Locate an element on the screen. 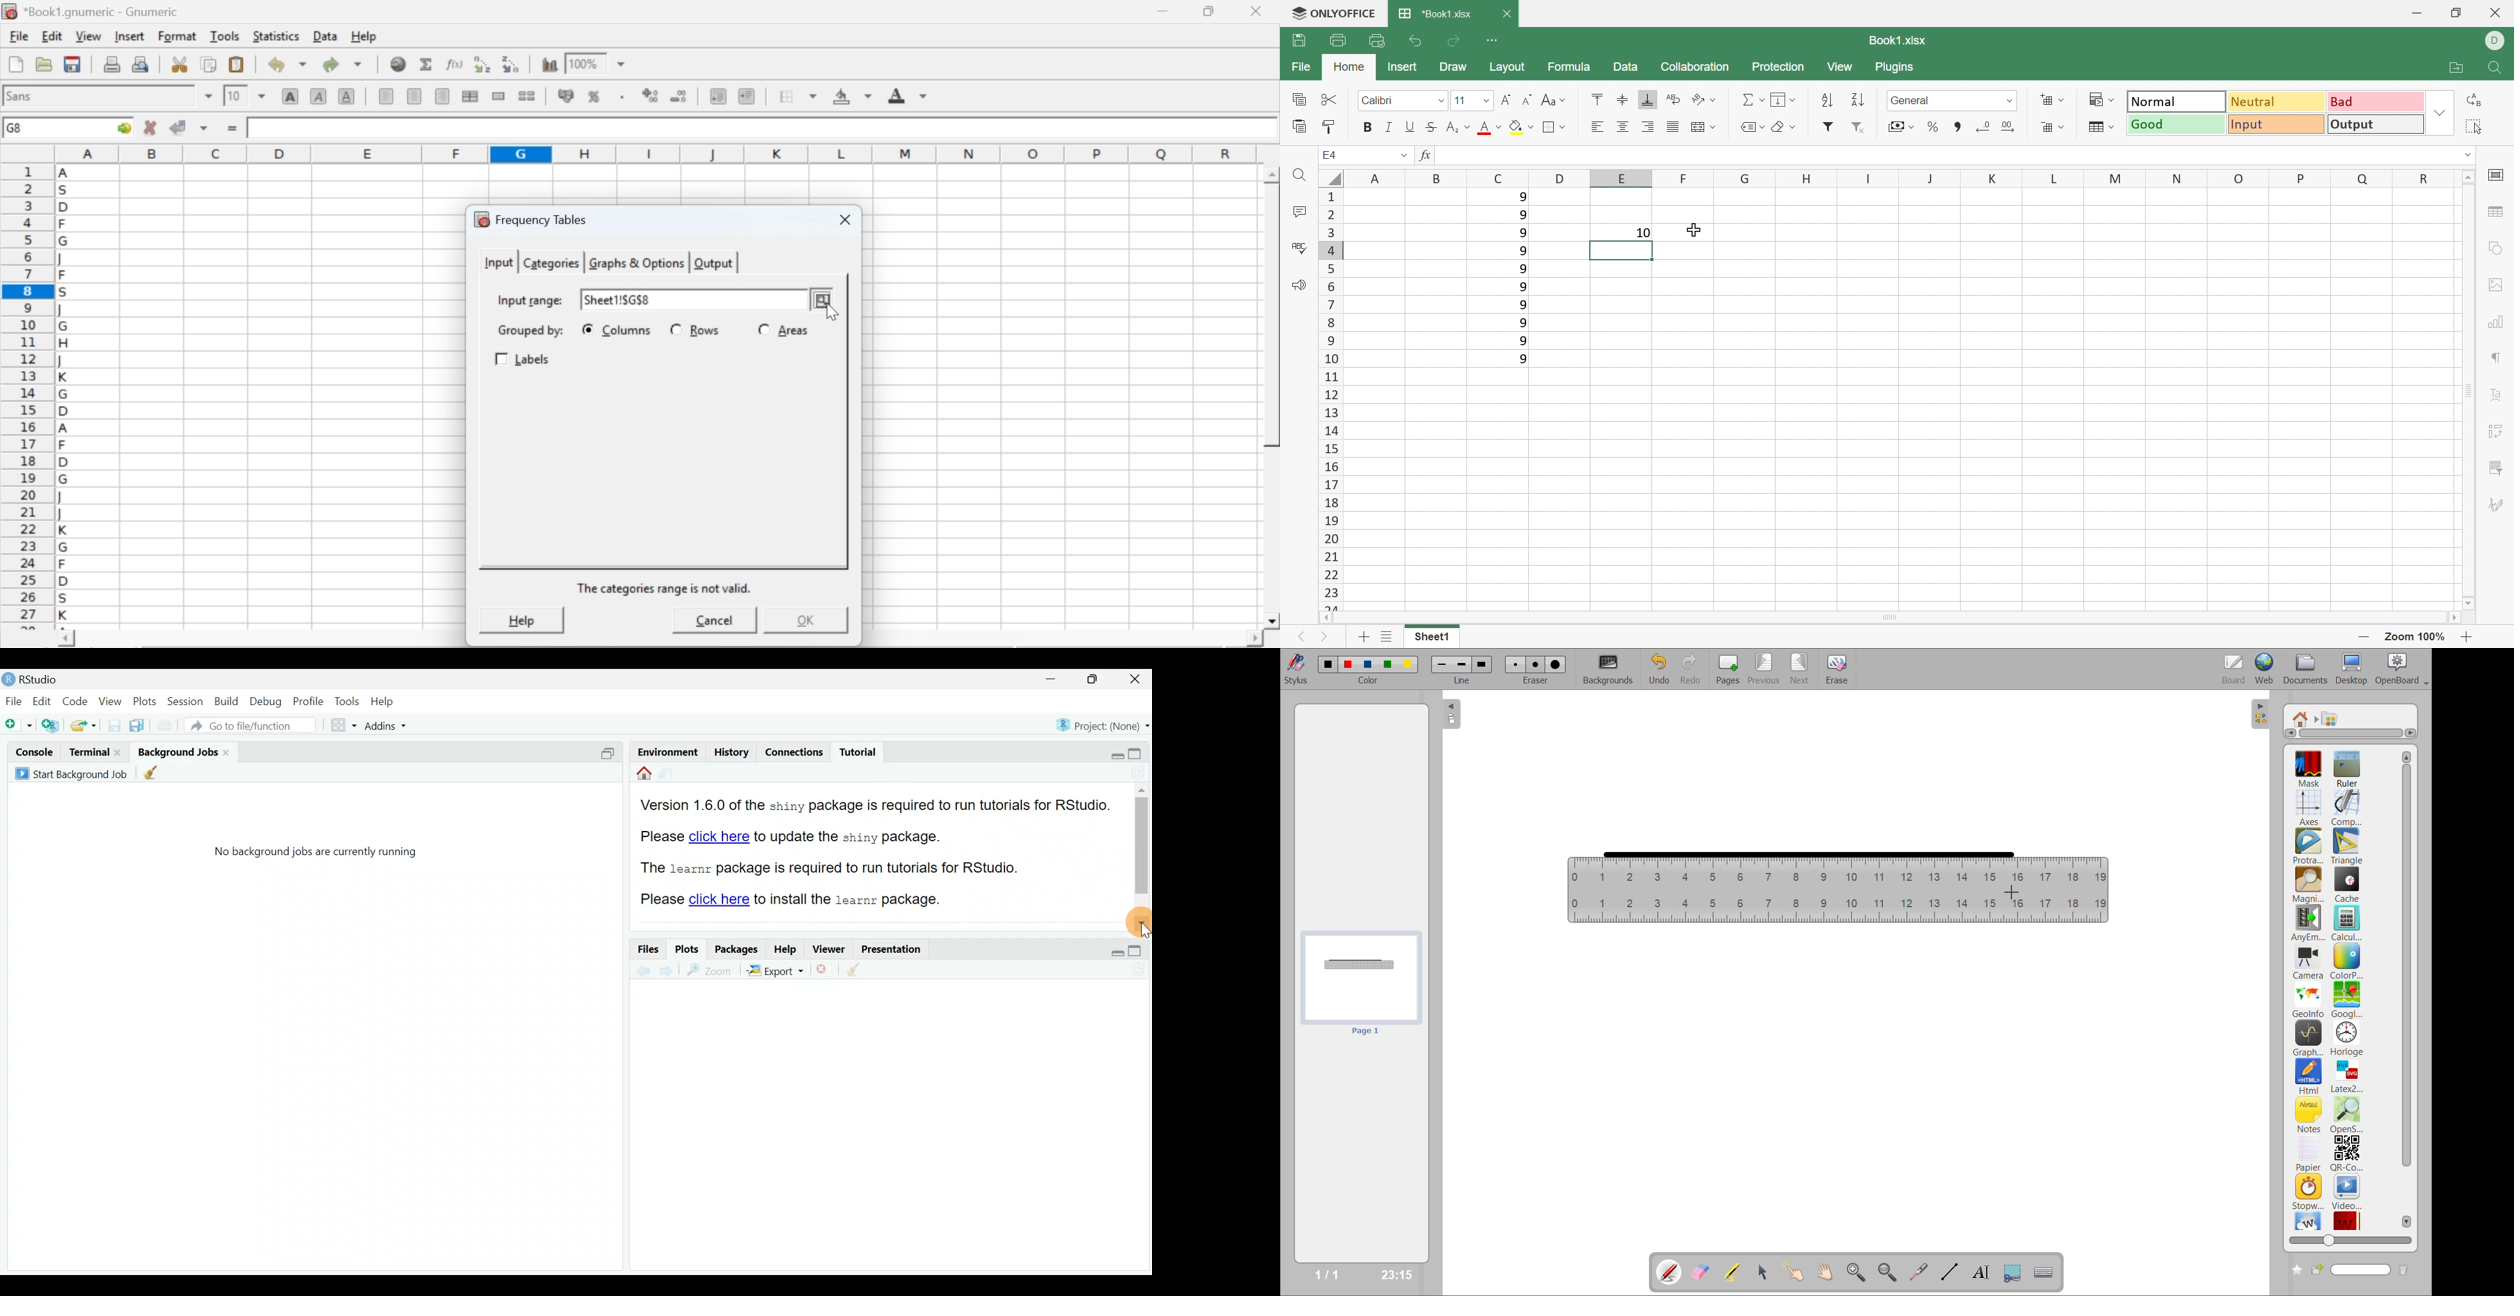 The image size is (2520, 1316). Terminal is located at coordinates (88, 751).